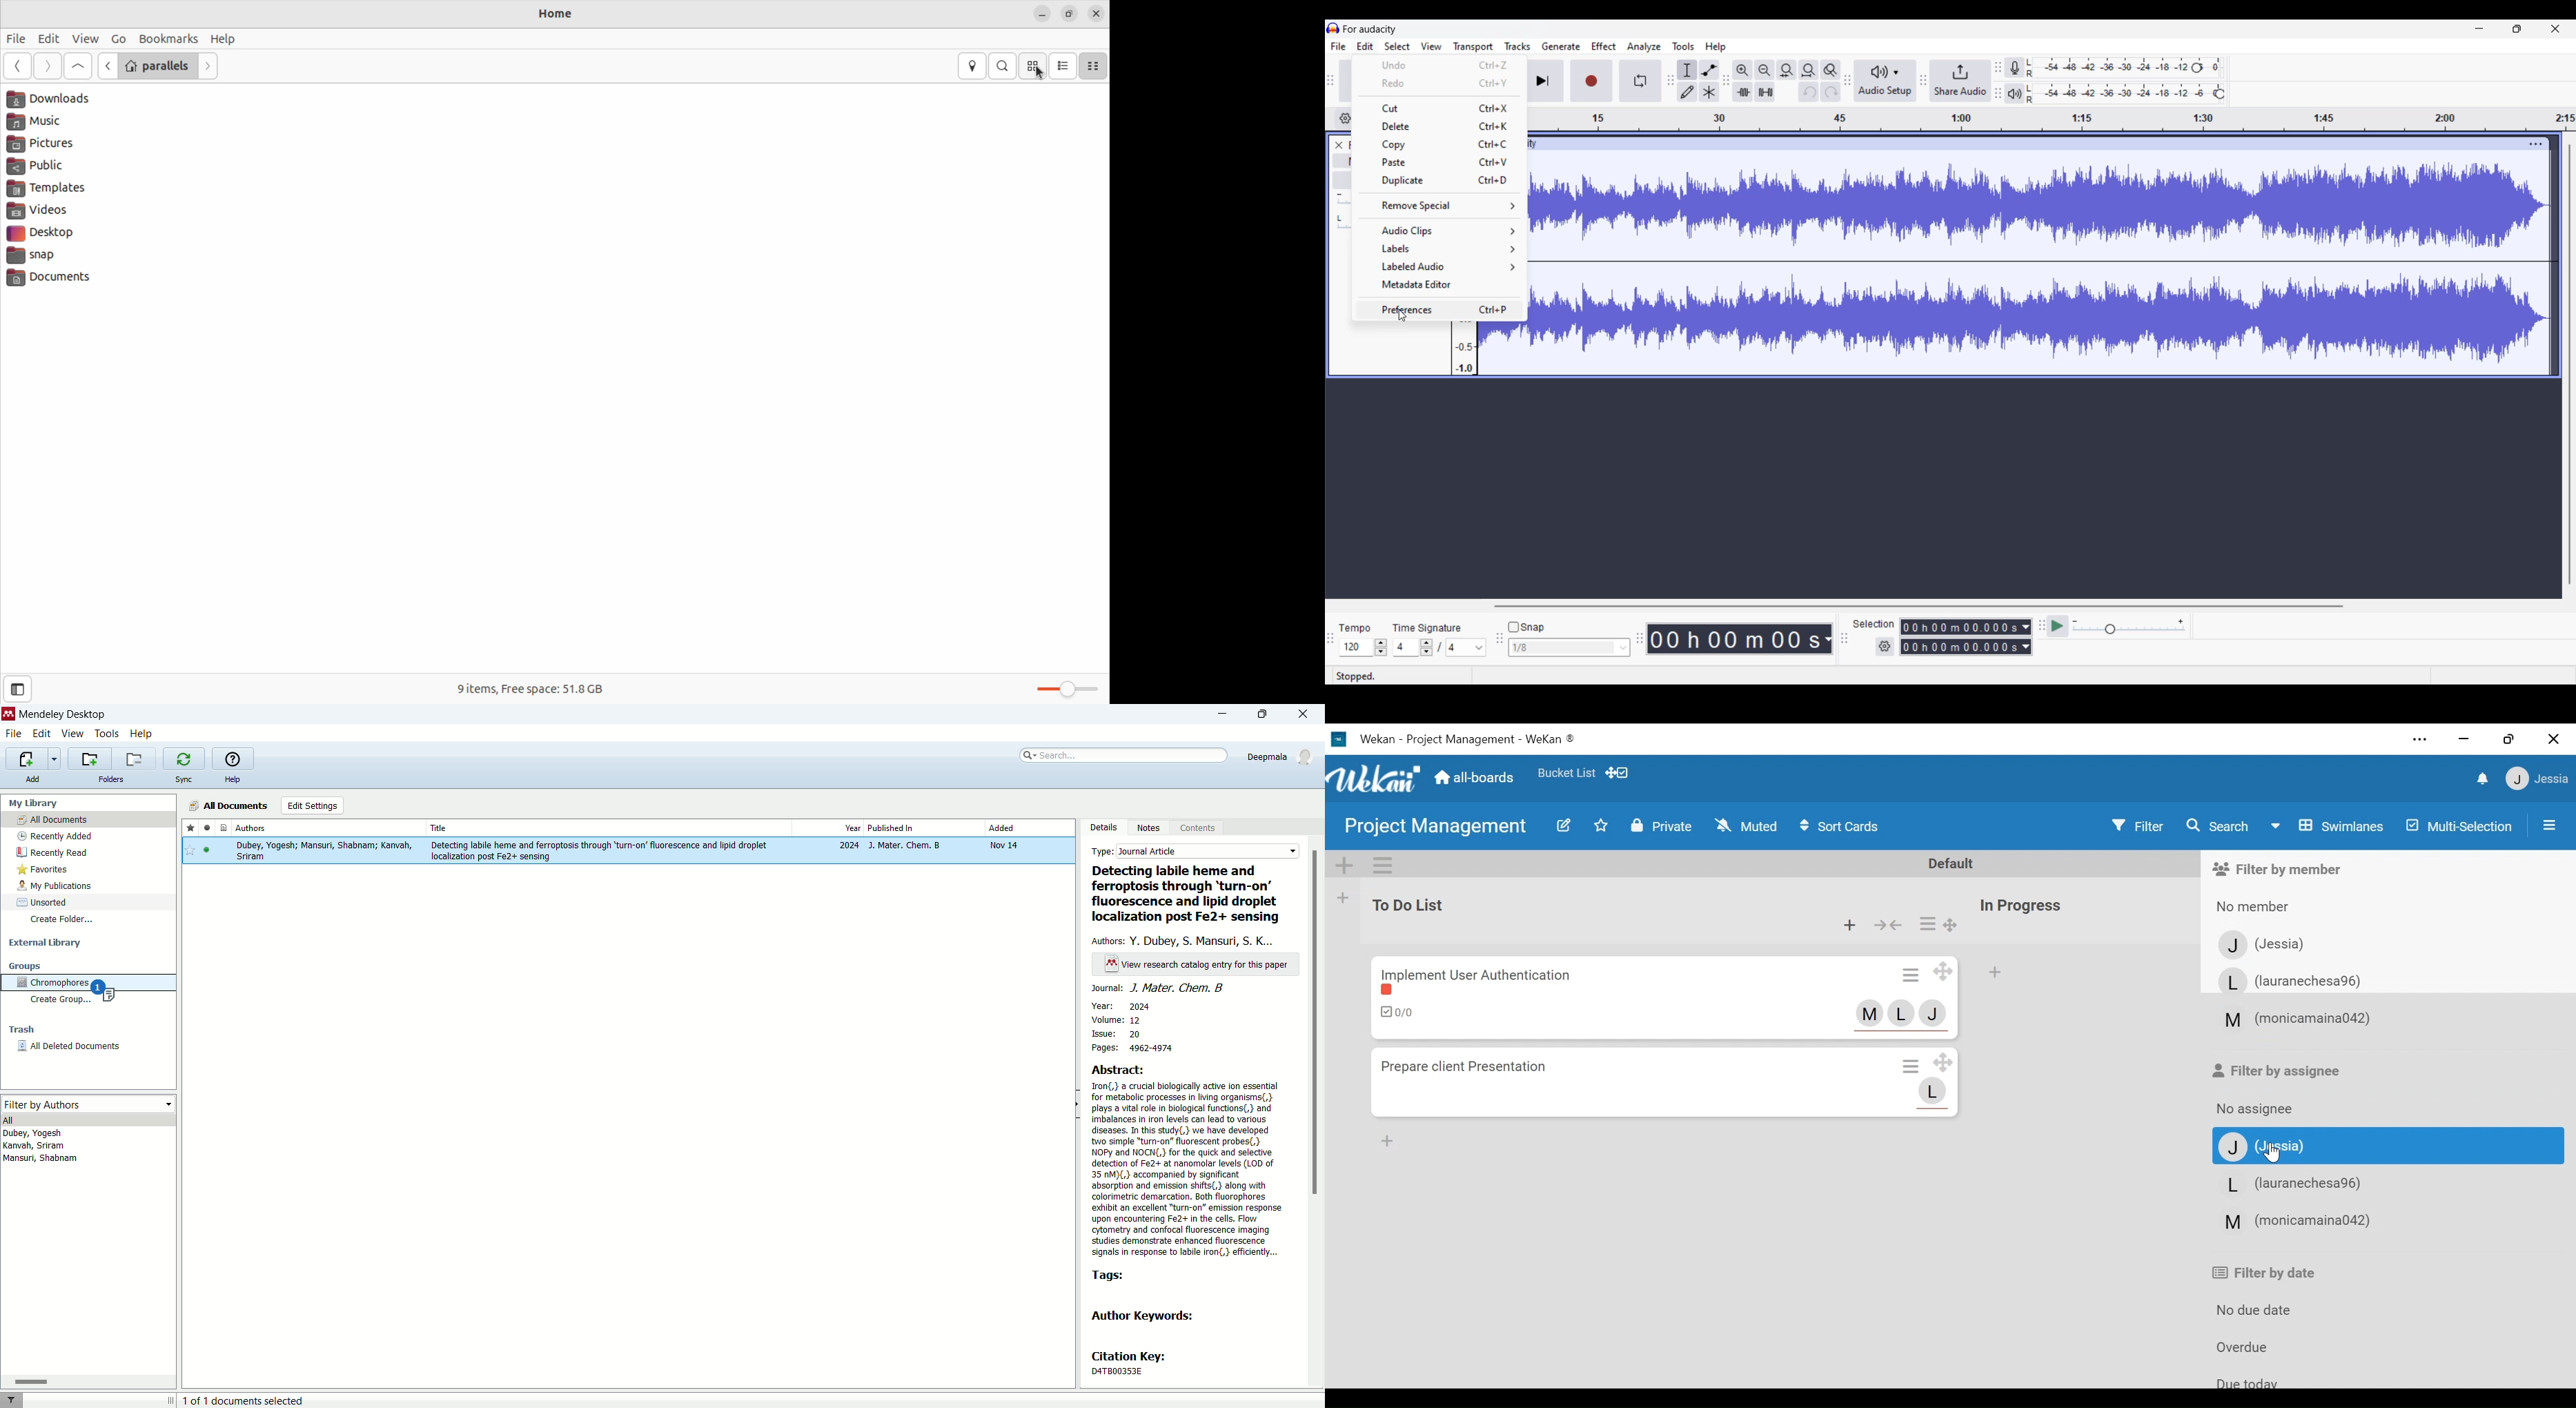 Image resolution: width=2576 pixels, height=1428 pixels. Describe the element at coordinates (1998, 80) in the screenshot. I see `Change position of respective level` at that location.